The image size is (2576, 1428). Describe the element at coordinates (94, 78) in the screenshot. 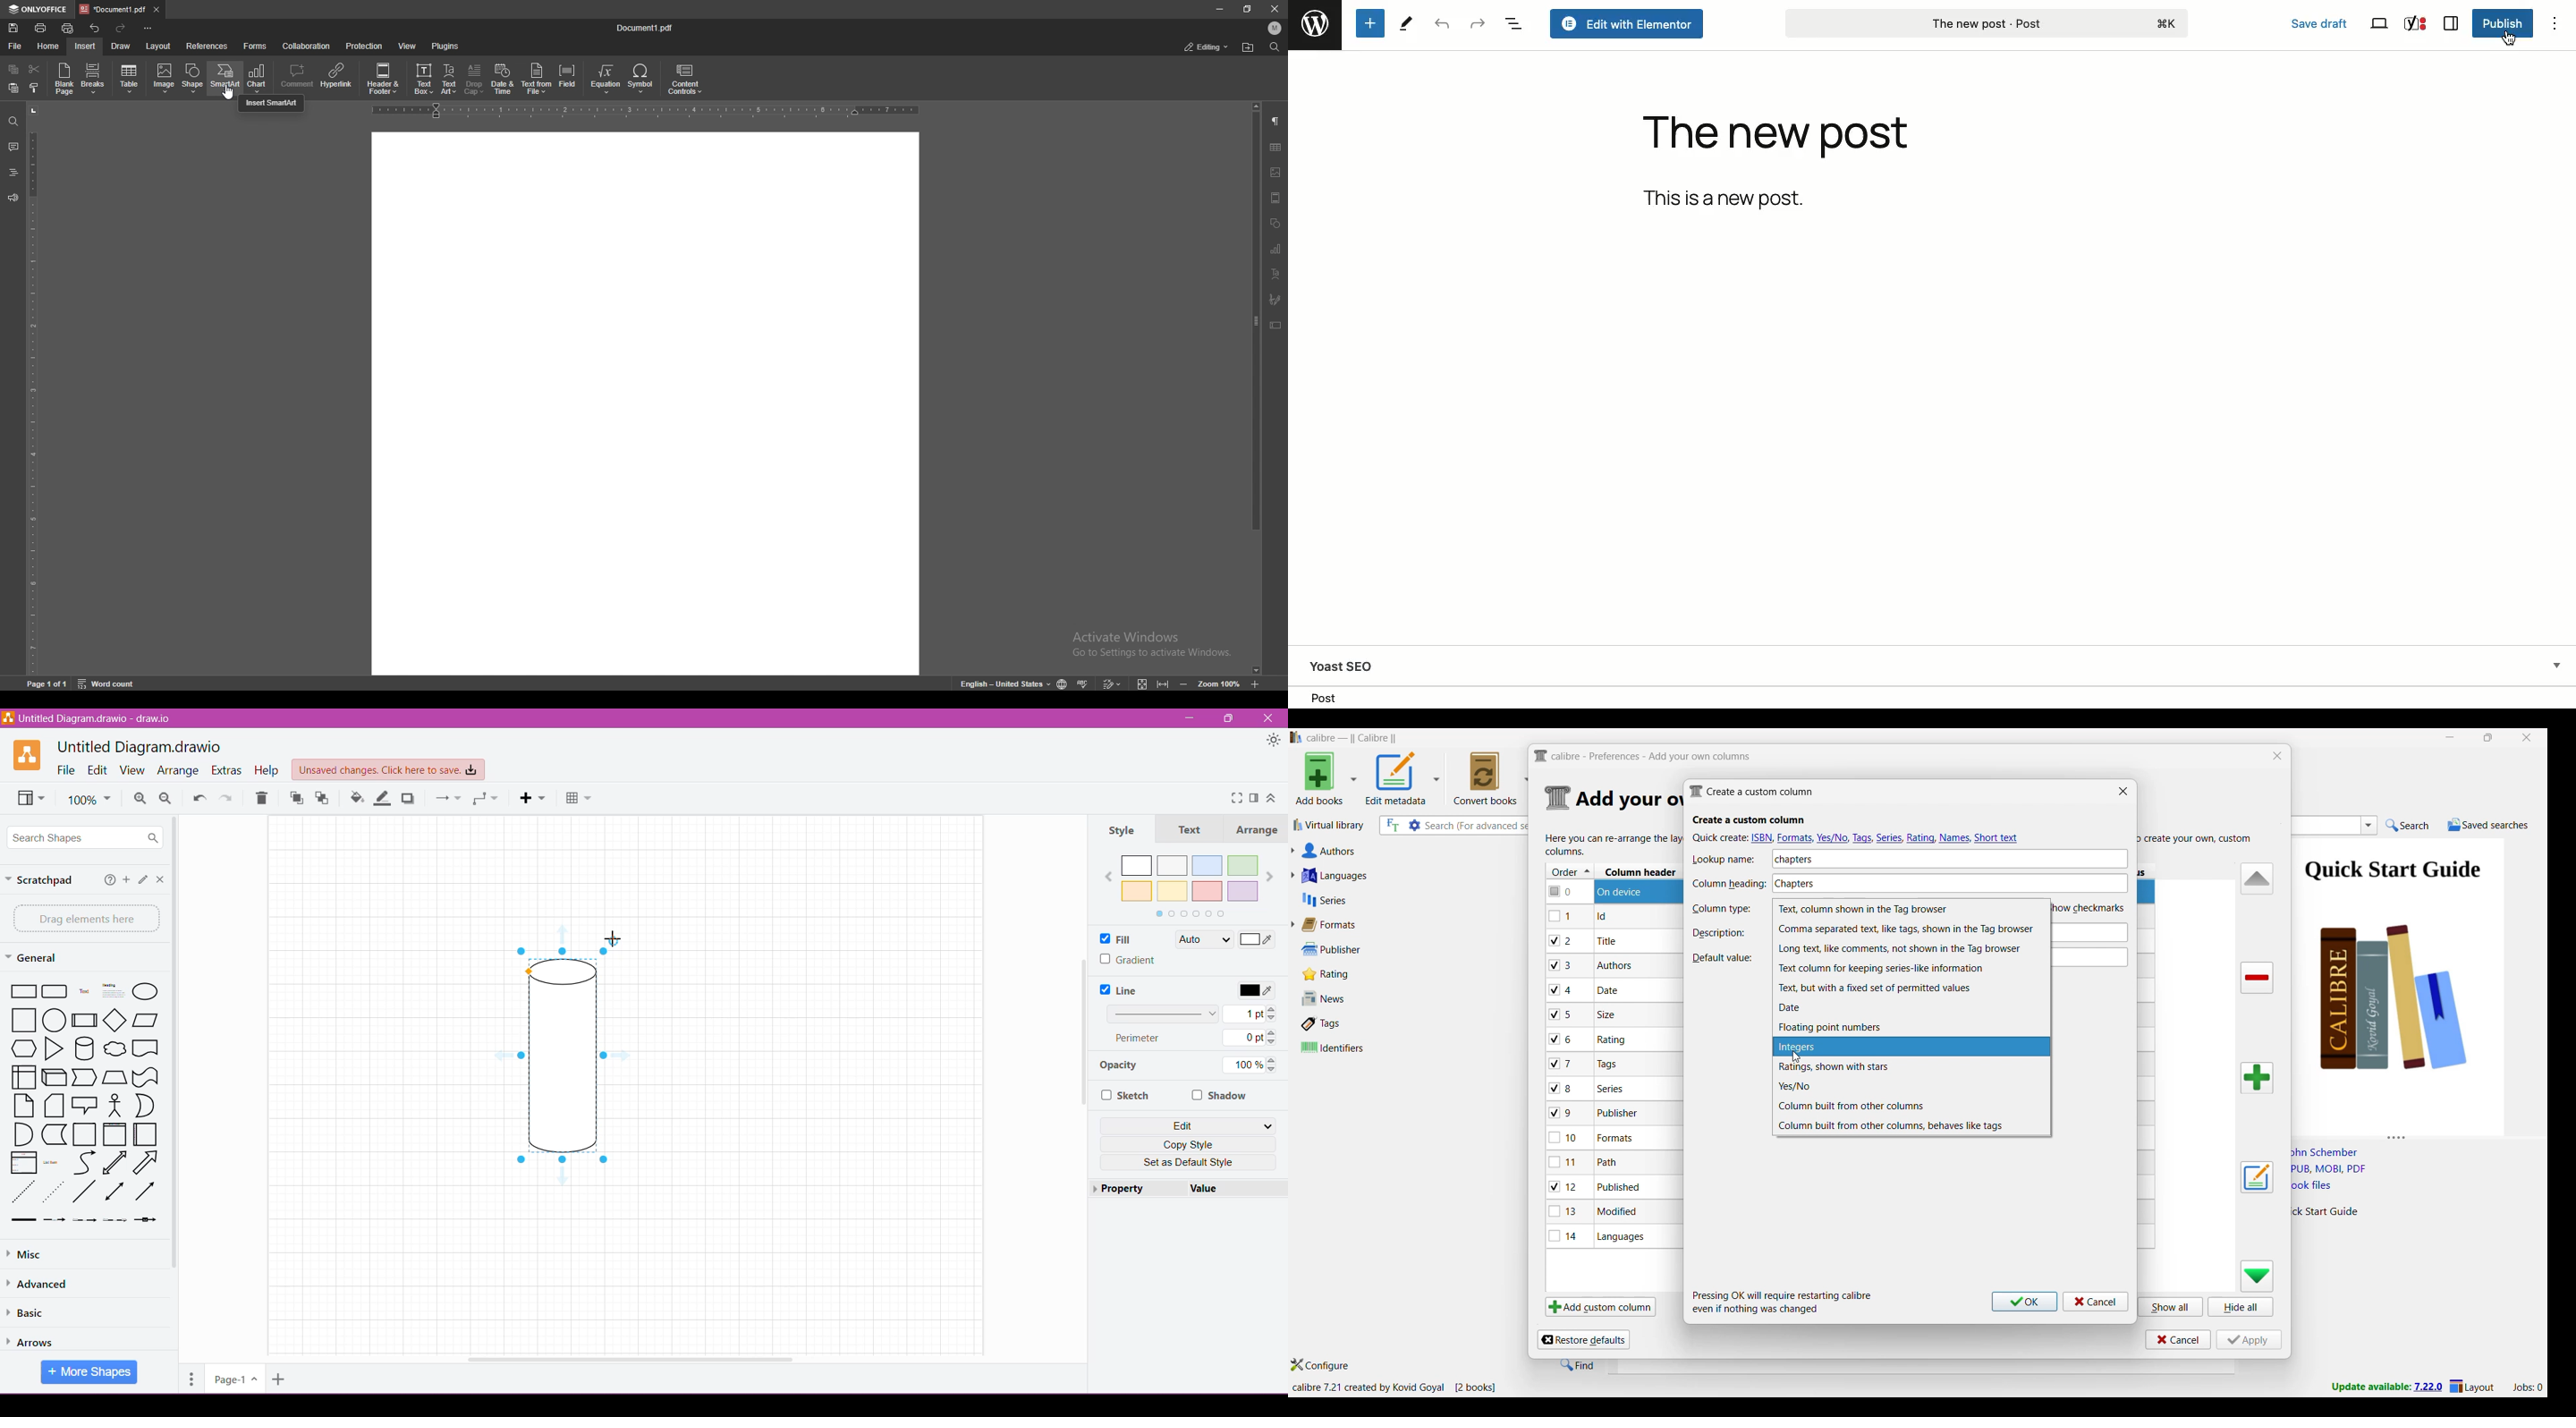

I see `breaks` at that location.